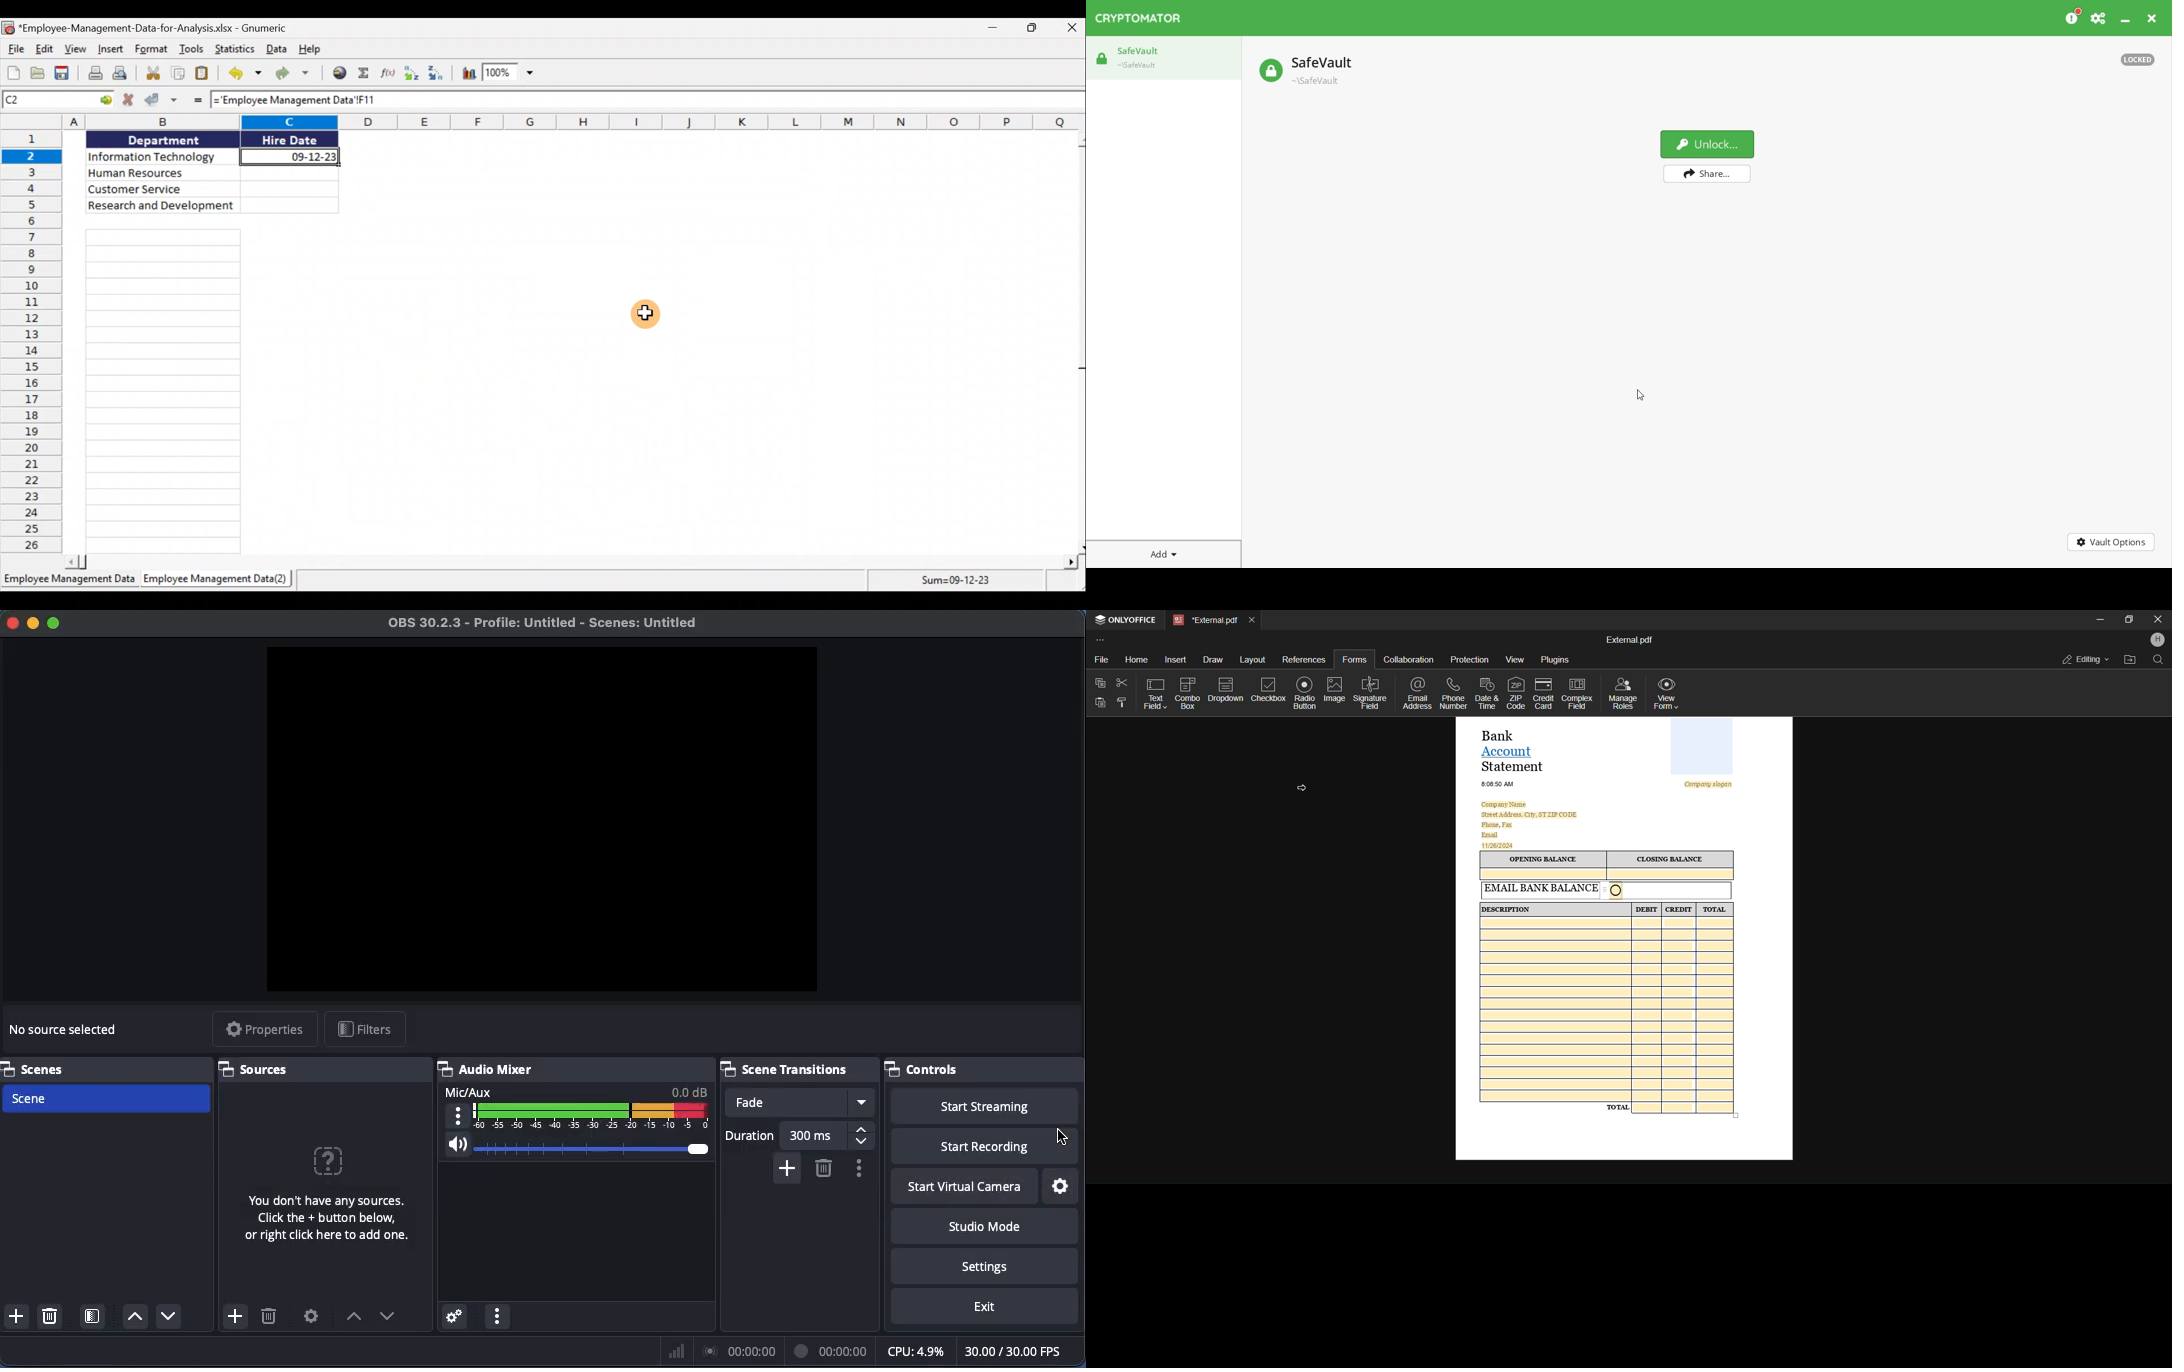 The width and height of the screenshot is (2184, 1372). I want to click on find, so click(2157, 661).